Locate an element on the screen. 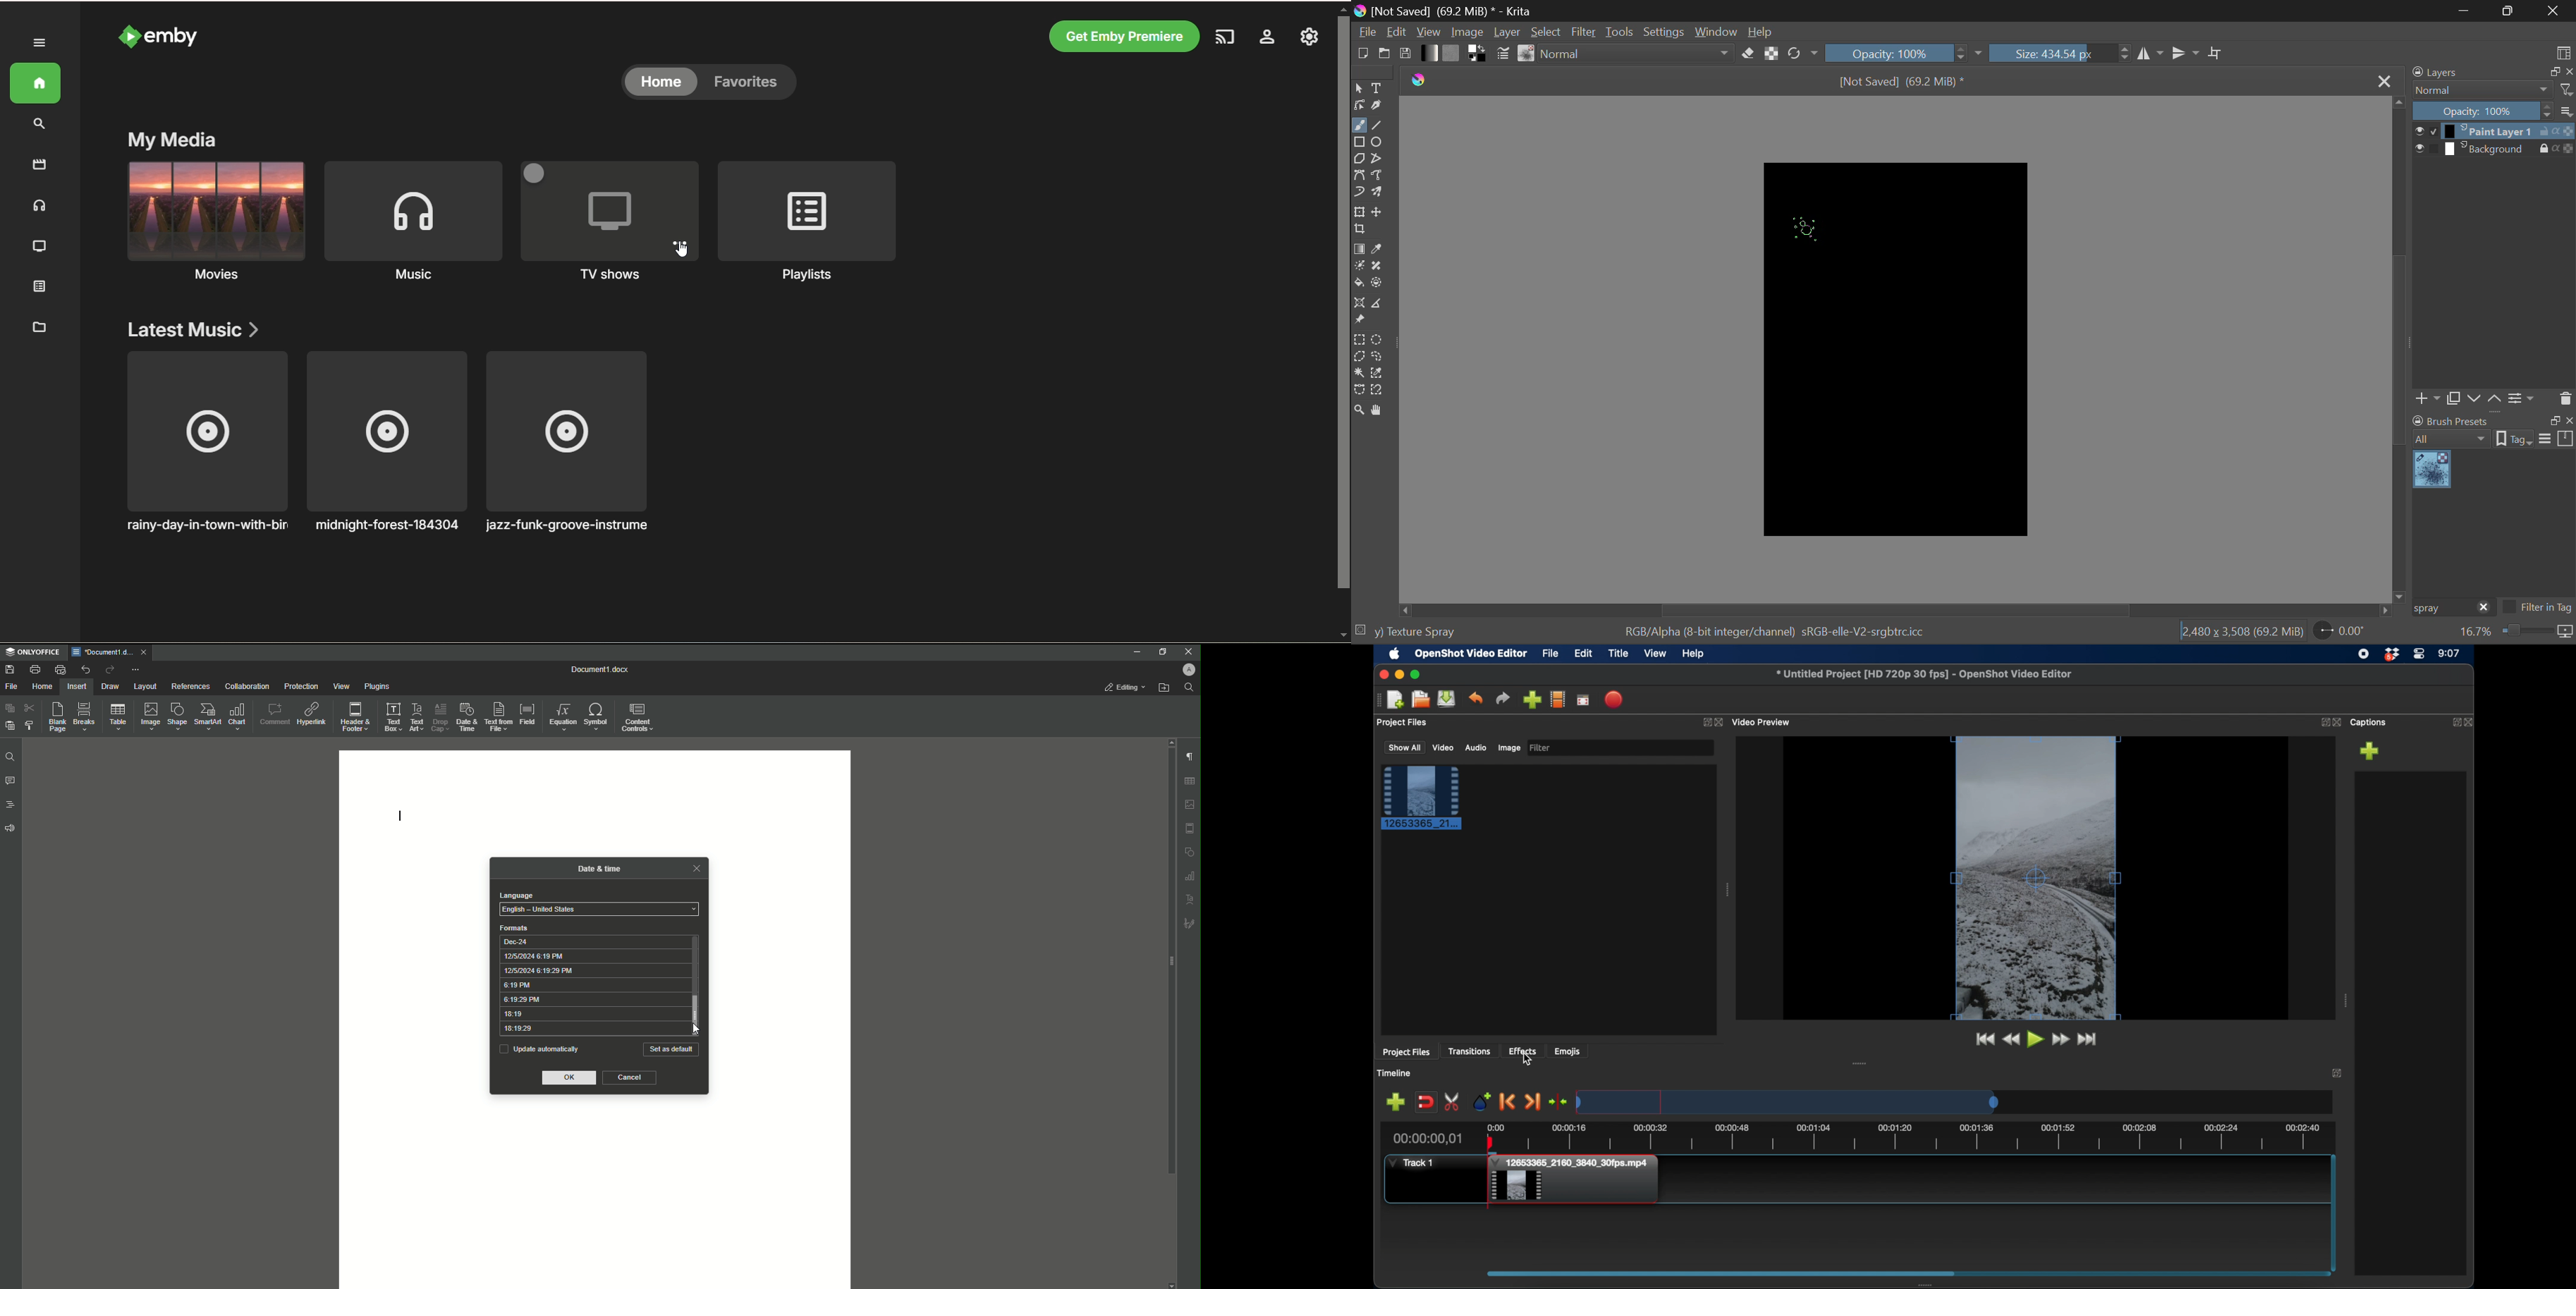 The image size is (2576, 1316). Pan is located at coordinates (1379, 411).